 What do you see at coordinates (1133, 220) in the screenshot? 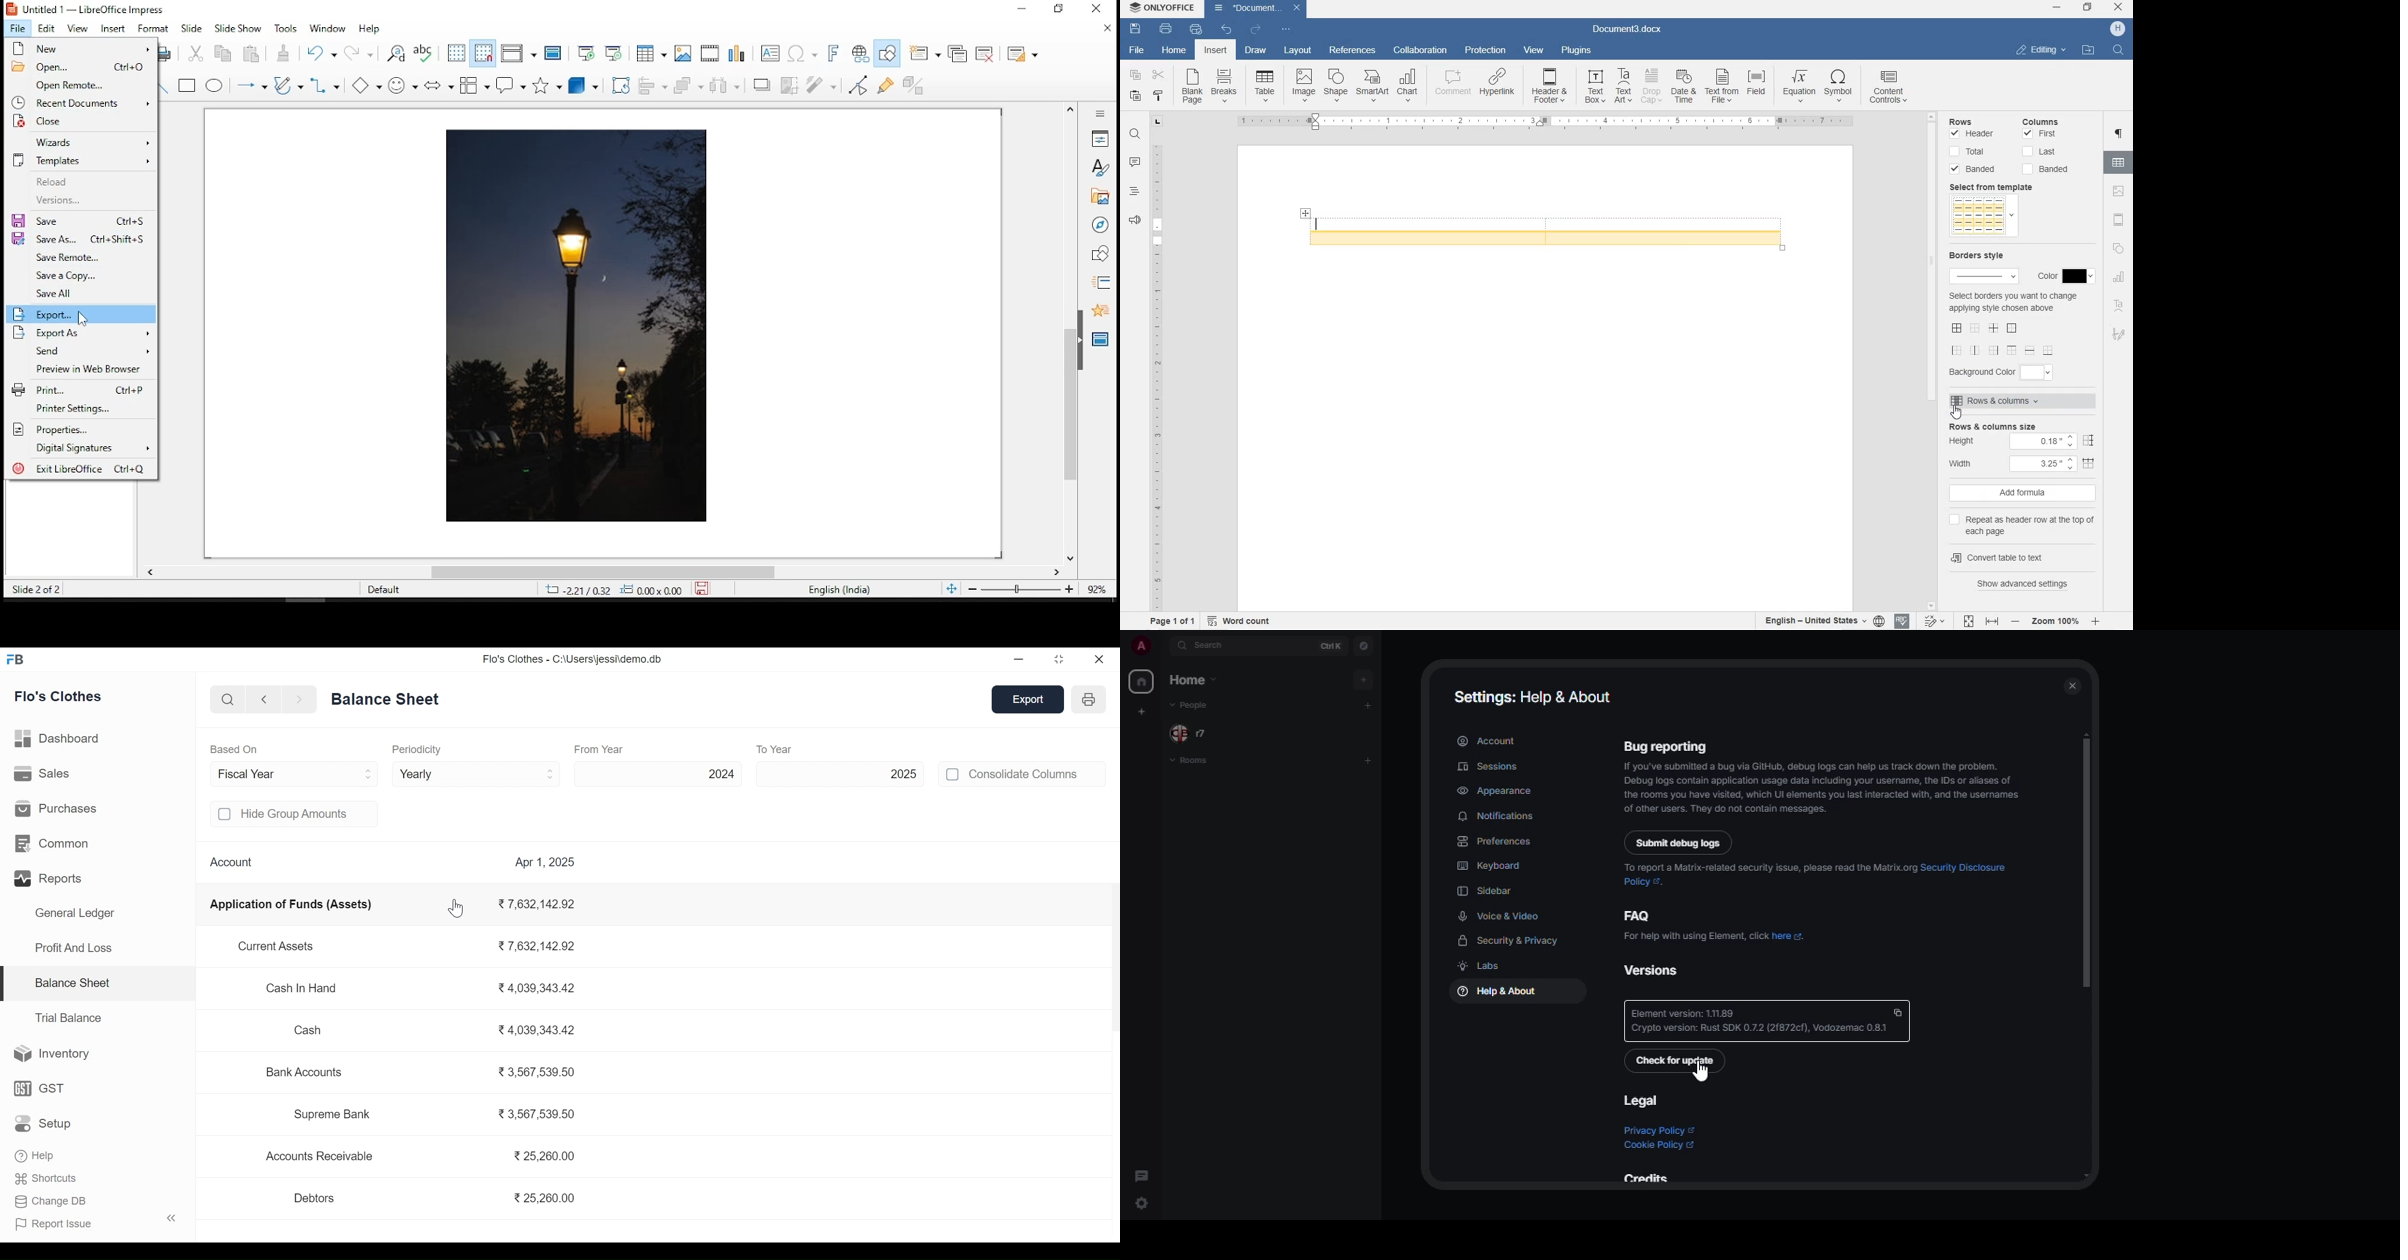
I see `FEEDBACK & SUPPORT` at bounding box center [1133, 220].